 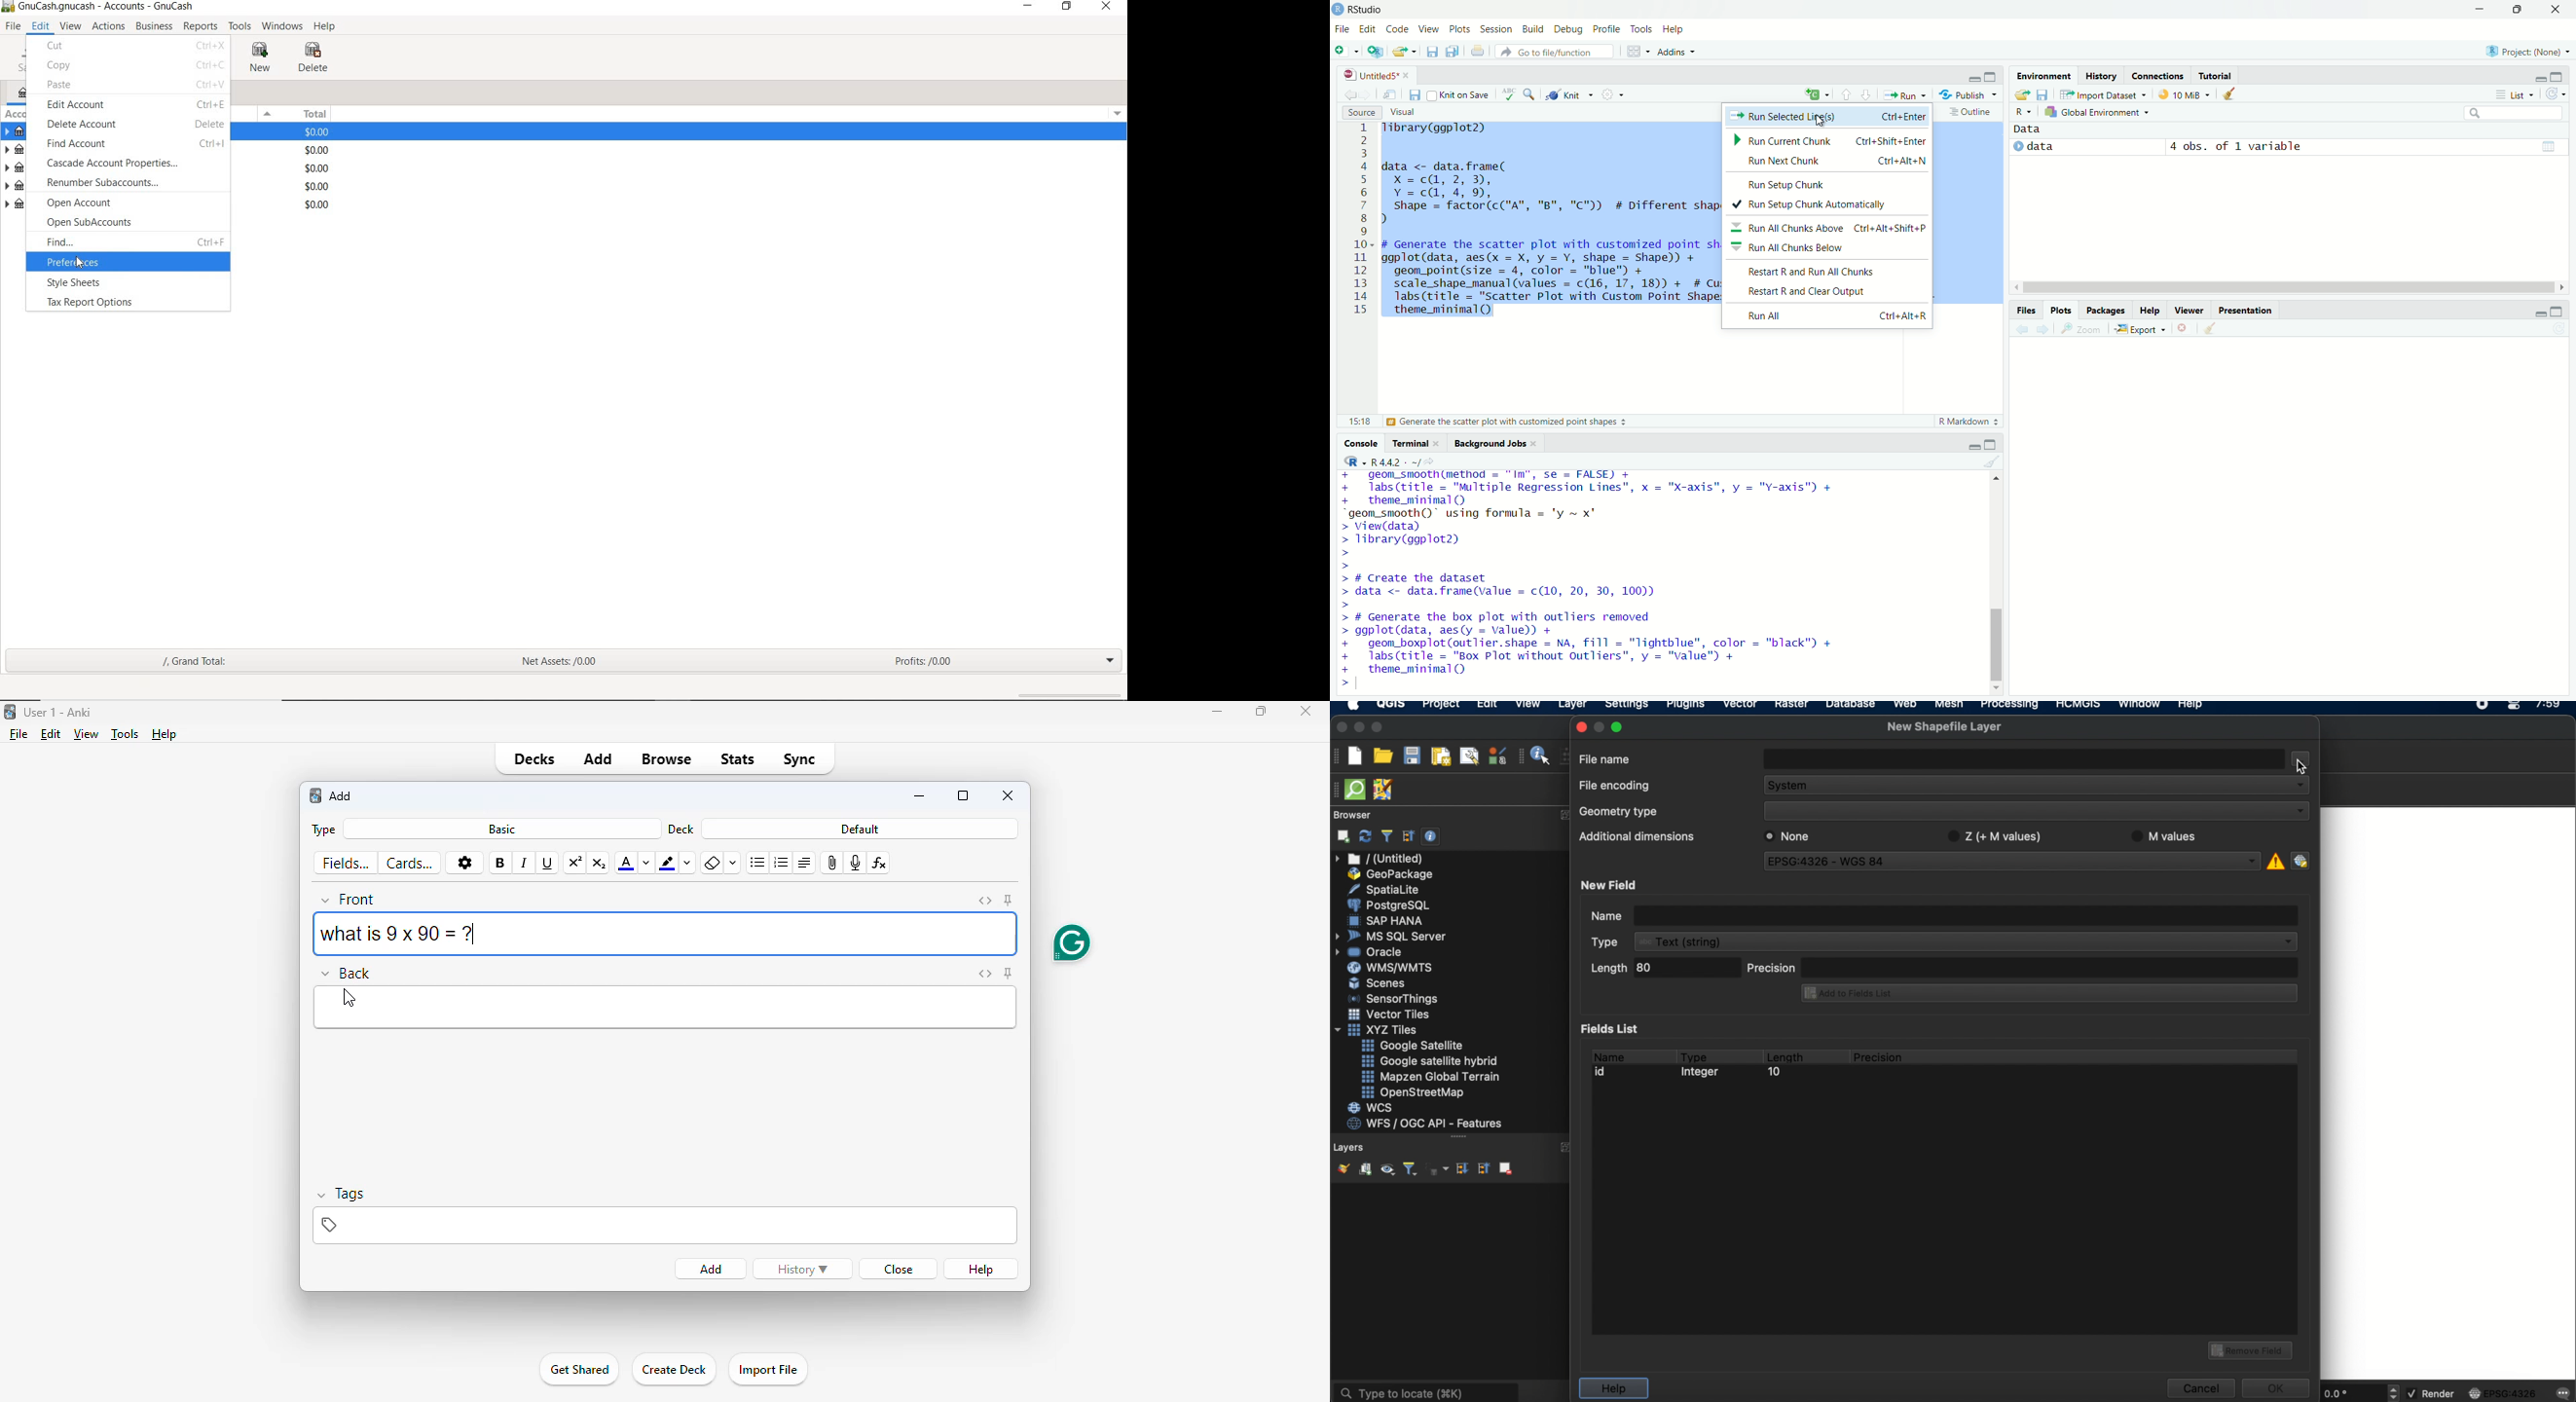 I want to click on Find/Replace, so click(x=1530, y=94).